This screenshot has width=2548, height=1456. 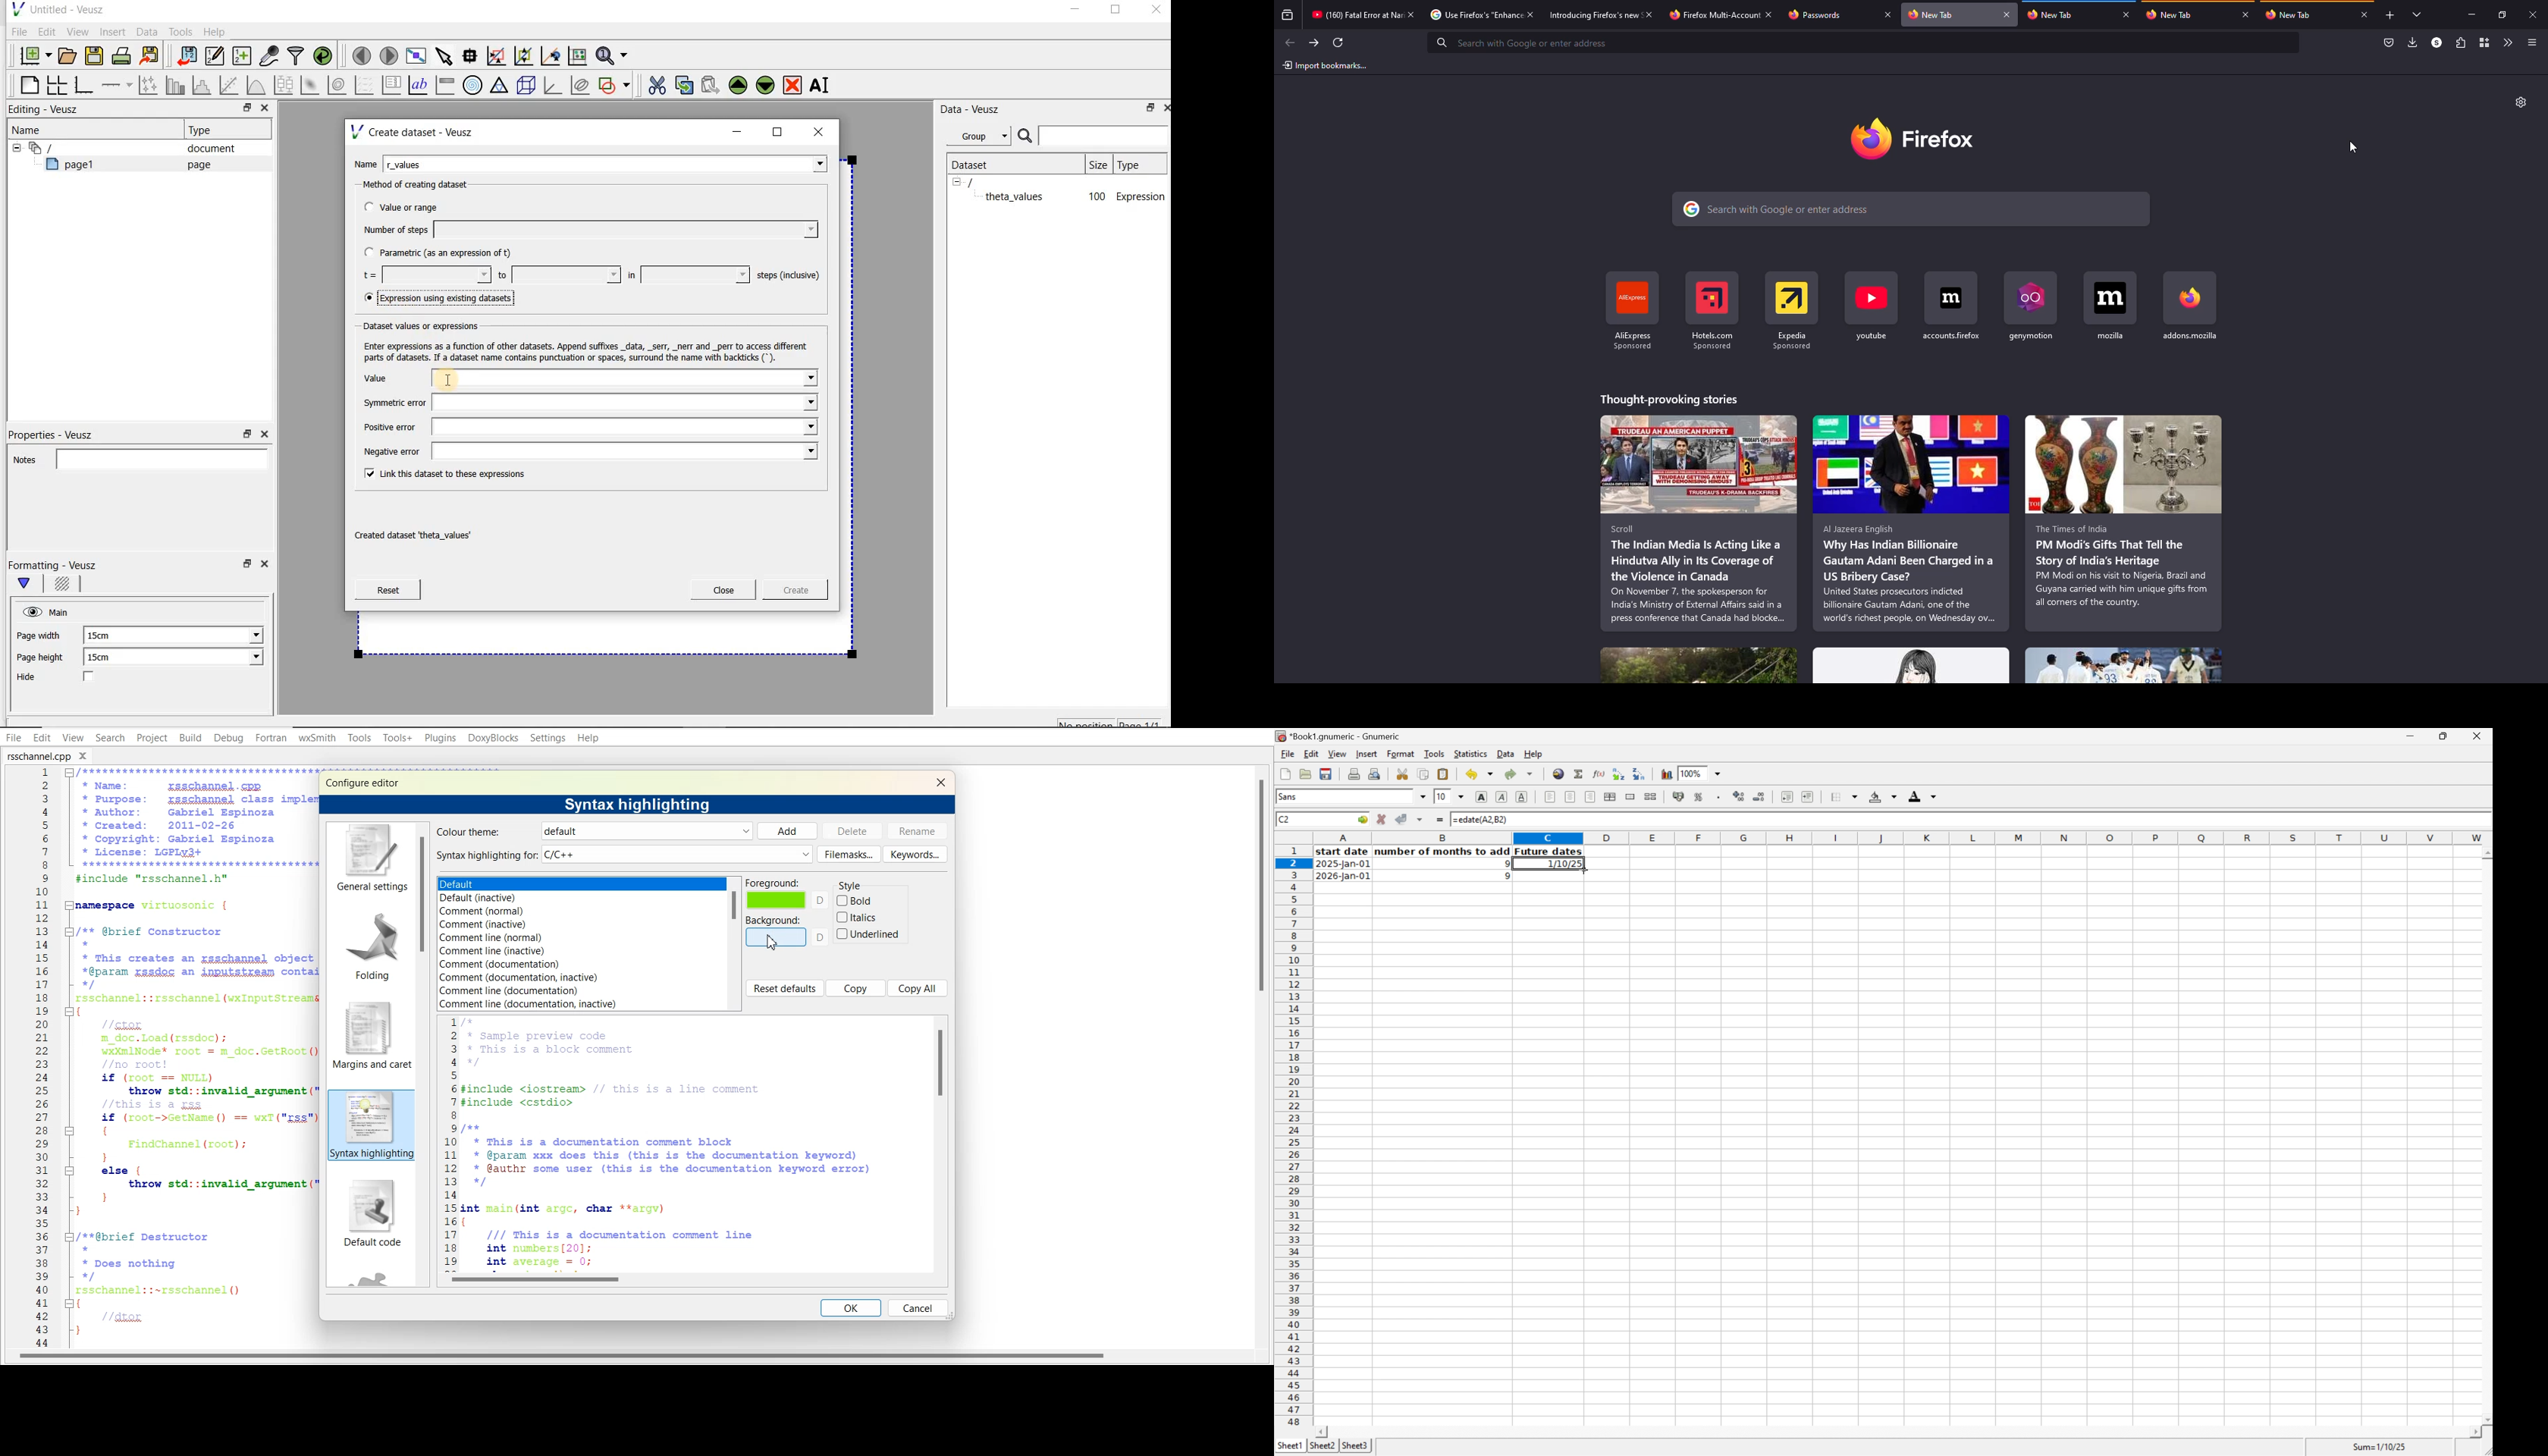 What do you see at coordinates (1444, 774) in the screenshot?
I see `Paste a clipboard` at bounding box center [1444, 774].